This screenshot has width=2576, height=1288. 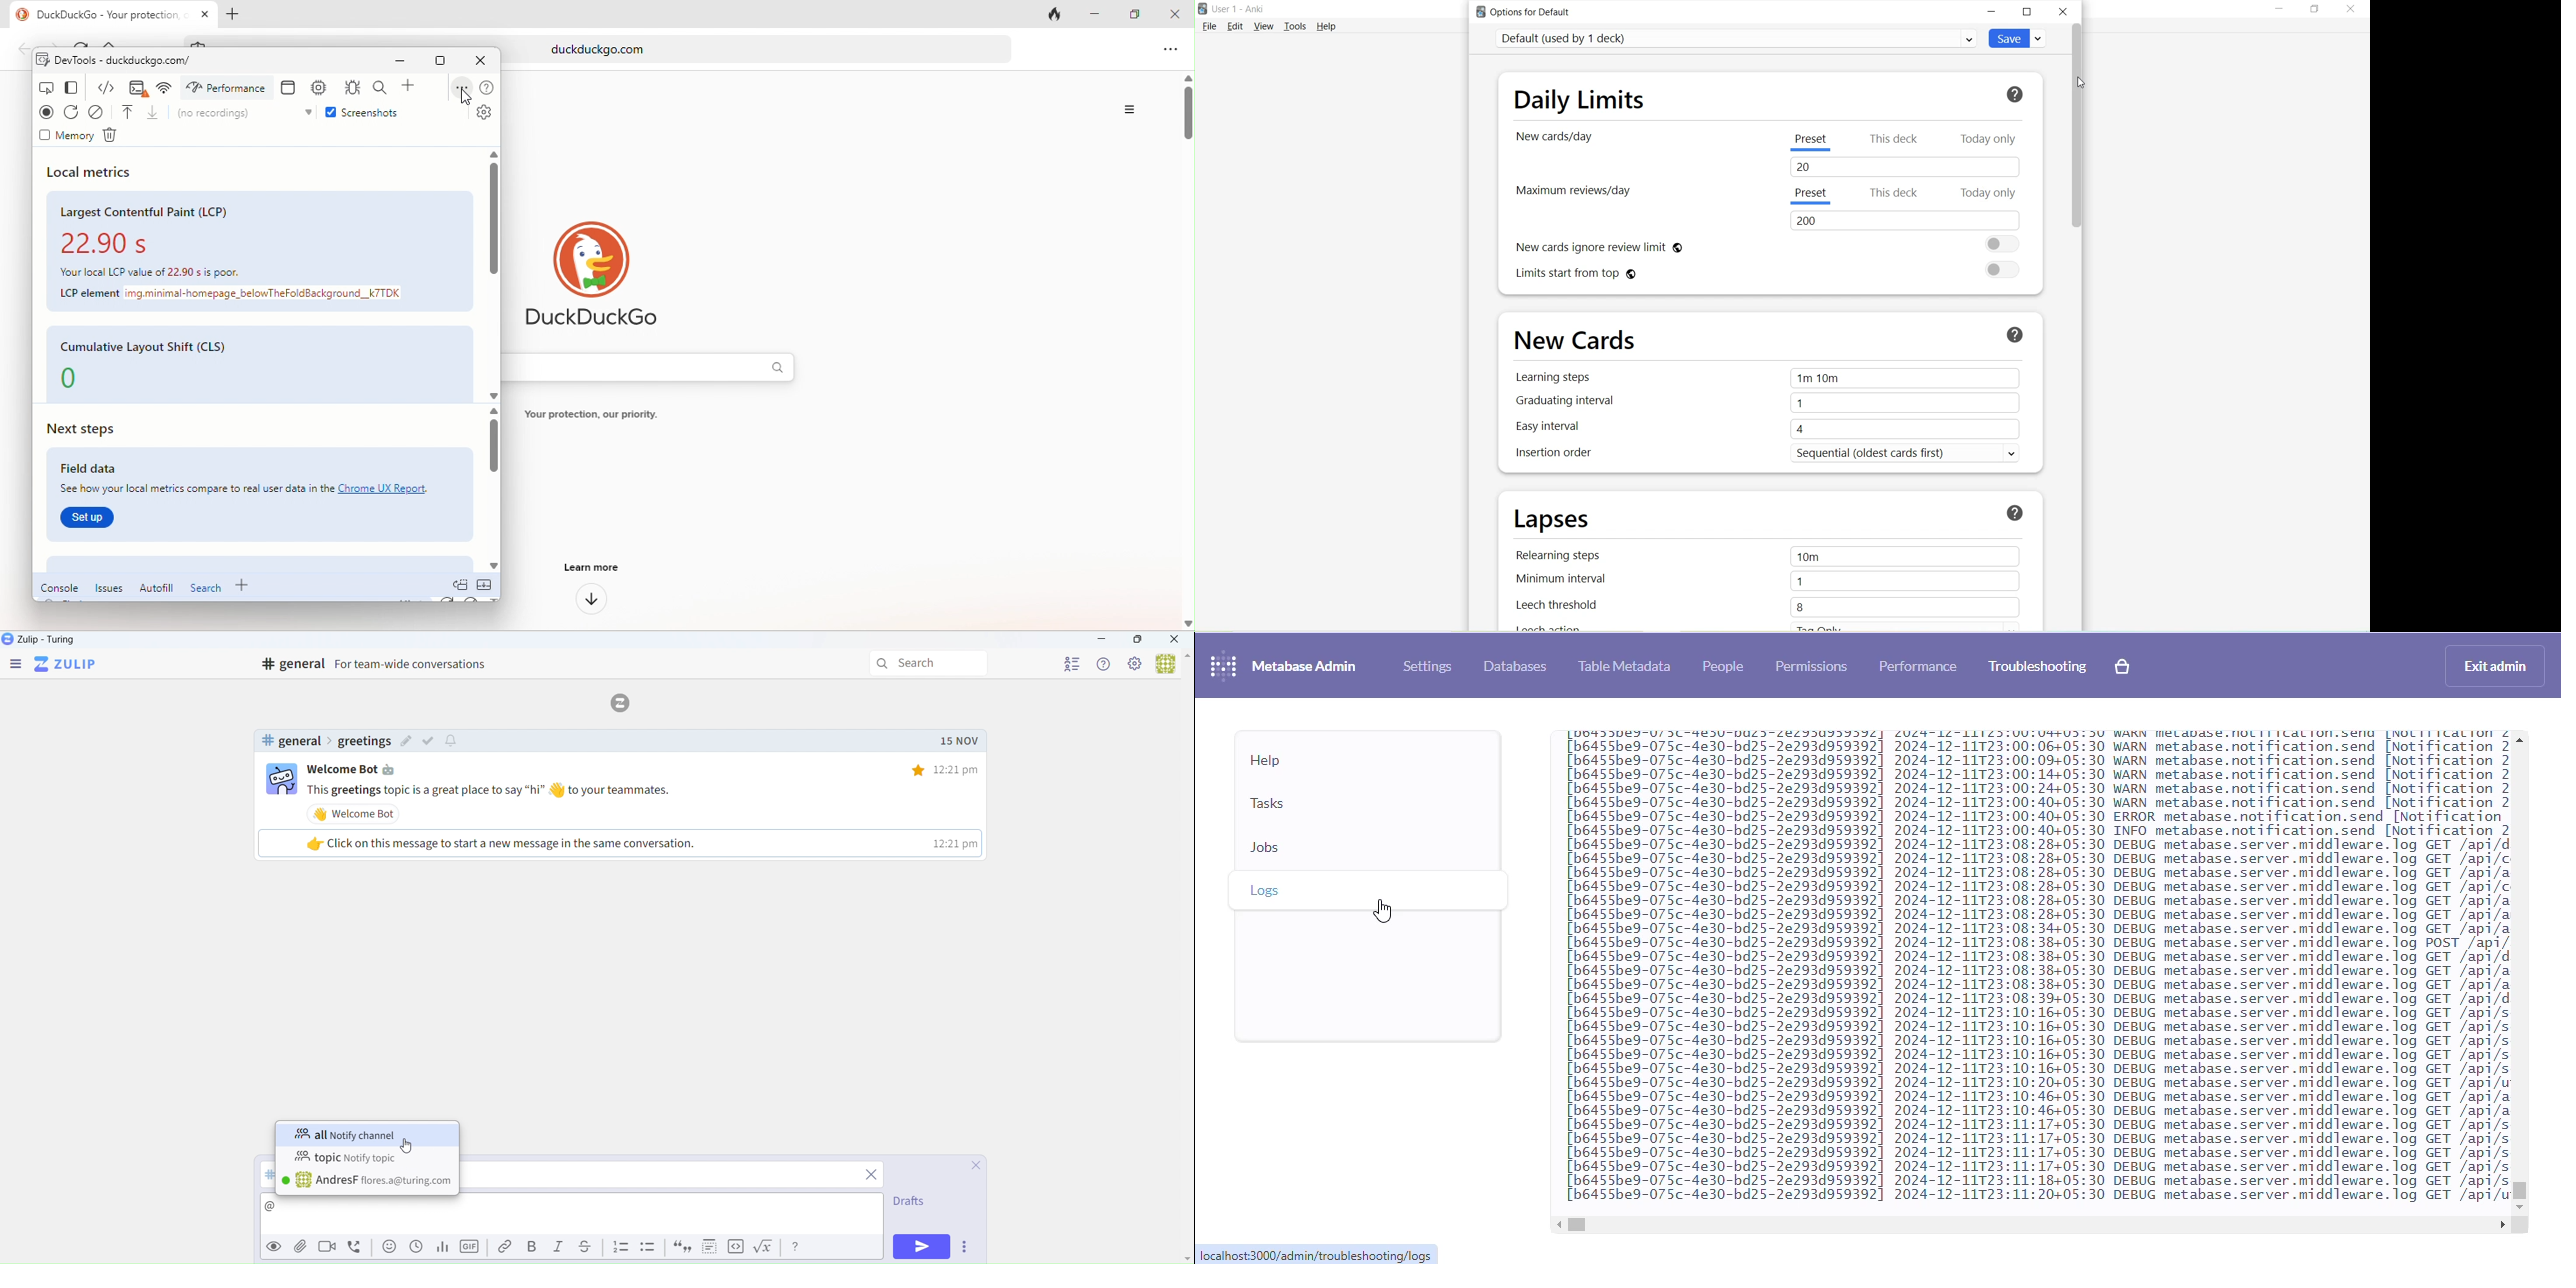 What do you see at coordinates (383, 87) in the screenshot?
I see `search` at bounding box center [383, 87].